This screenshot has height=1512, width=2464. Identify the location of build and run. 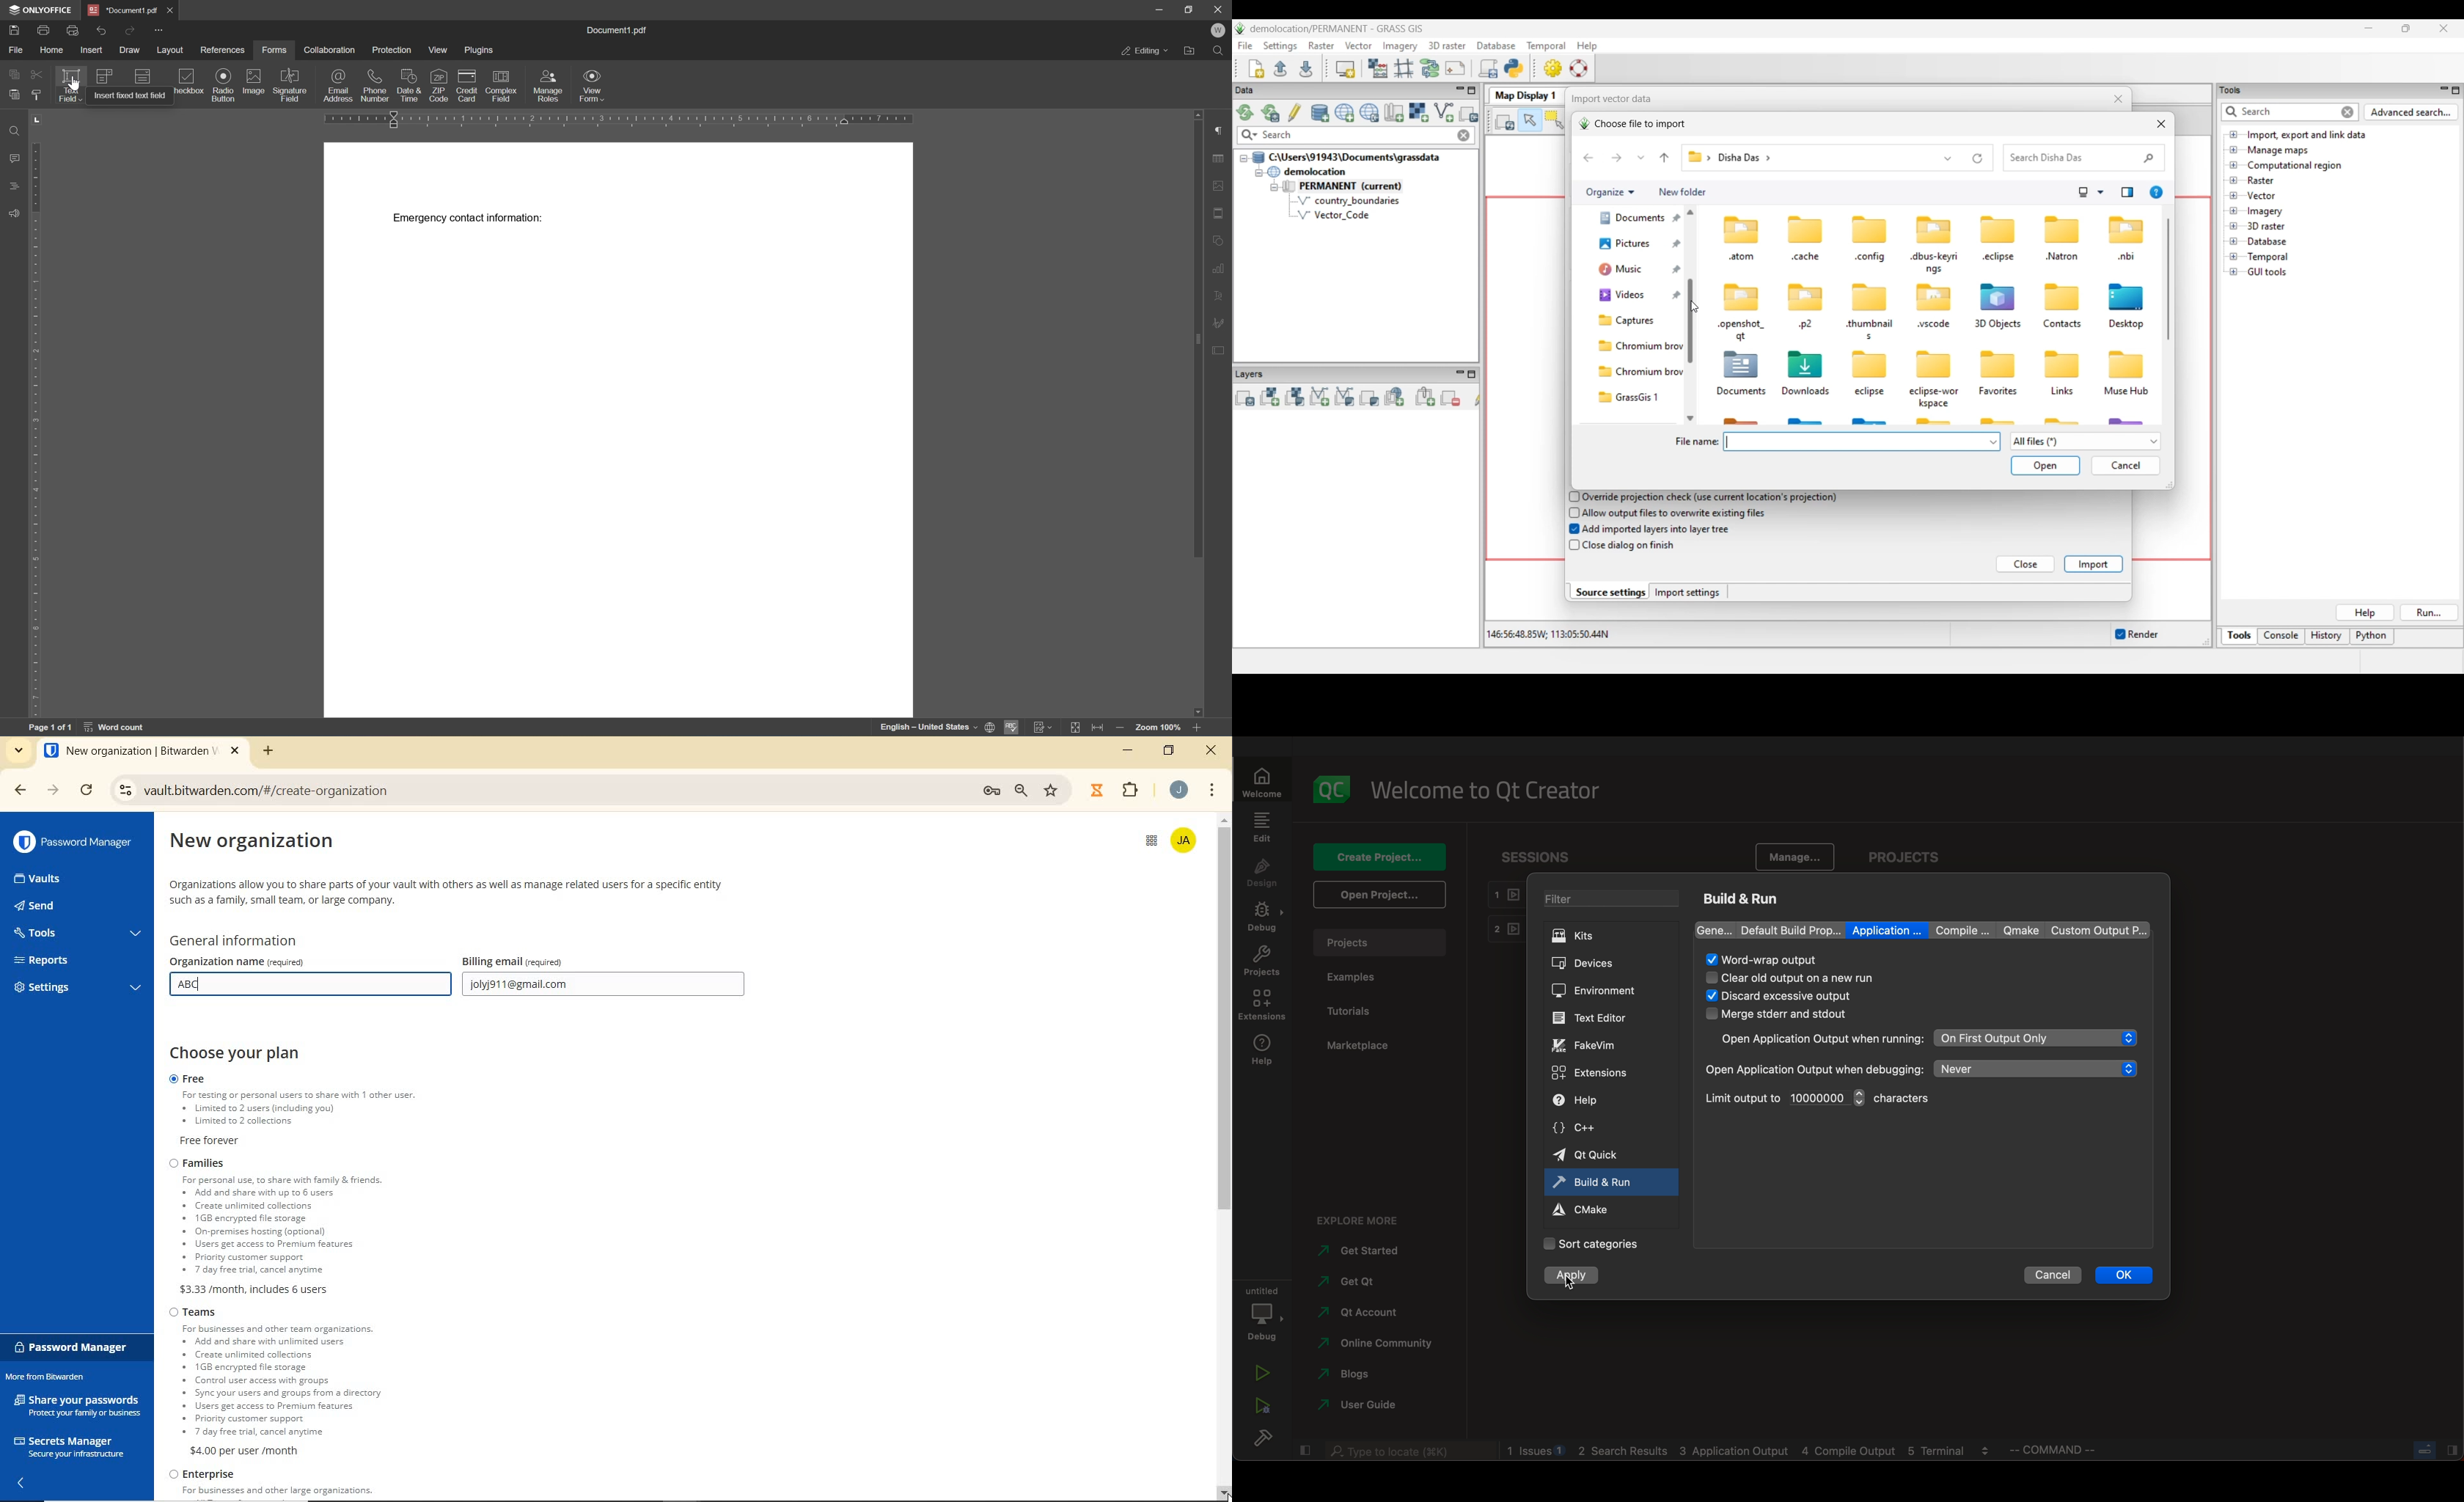
(1596, 1181).